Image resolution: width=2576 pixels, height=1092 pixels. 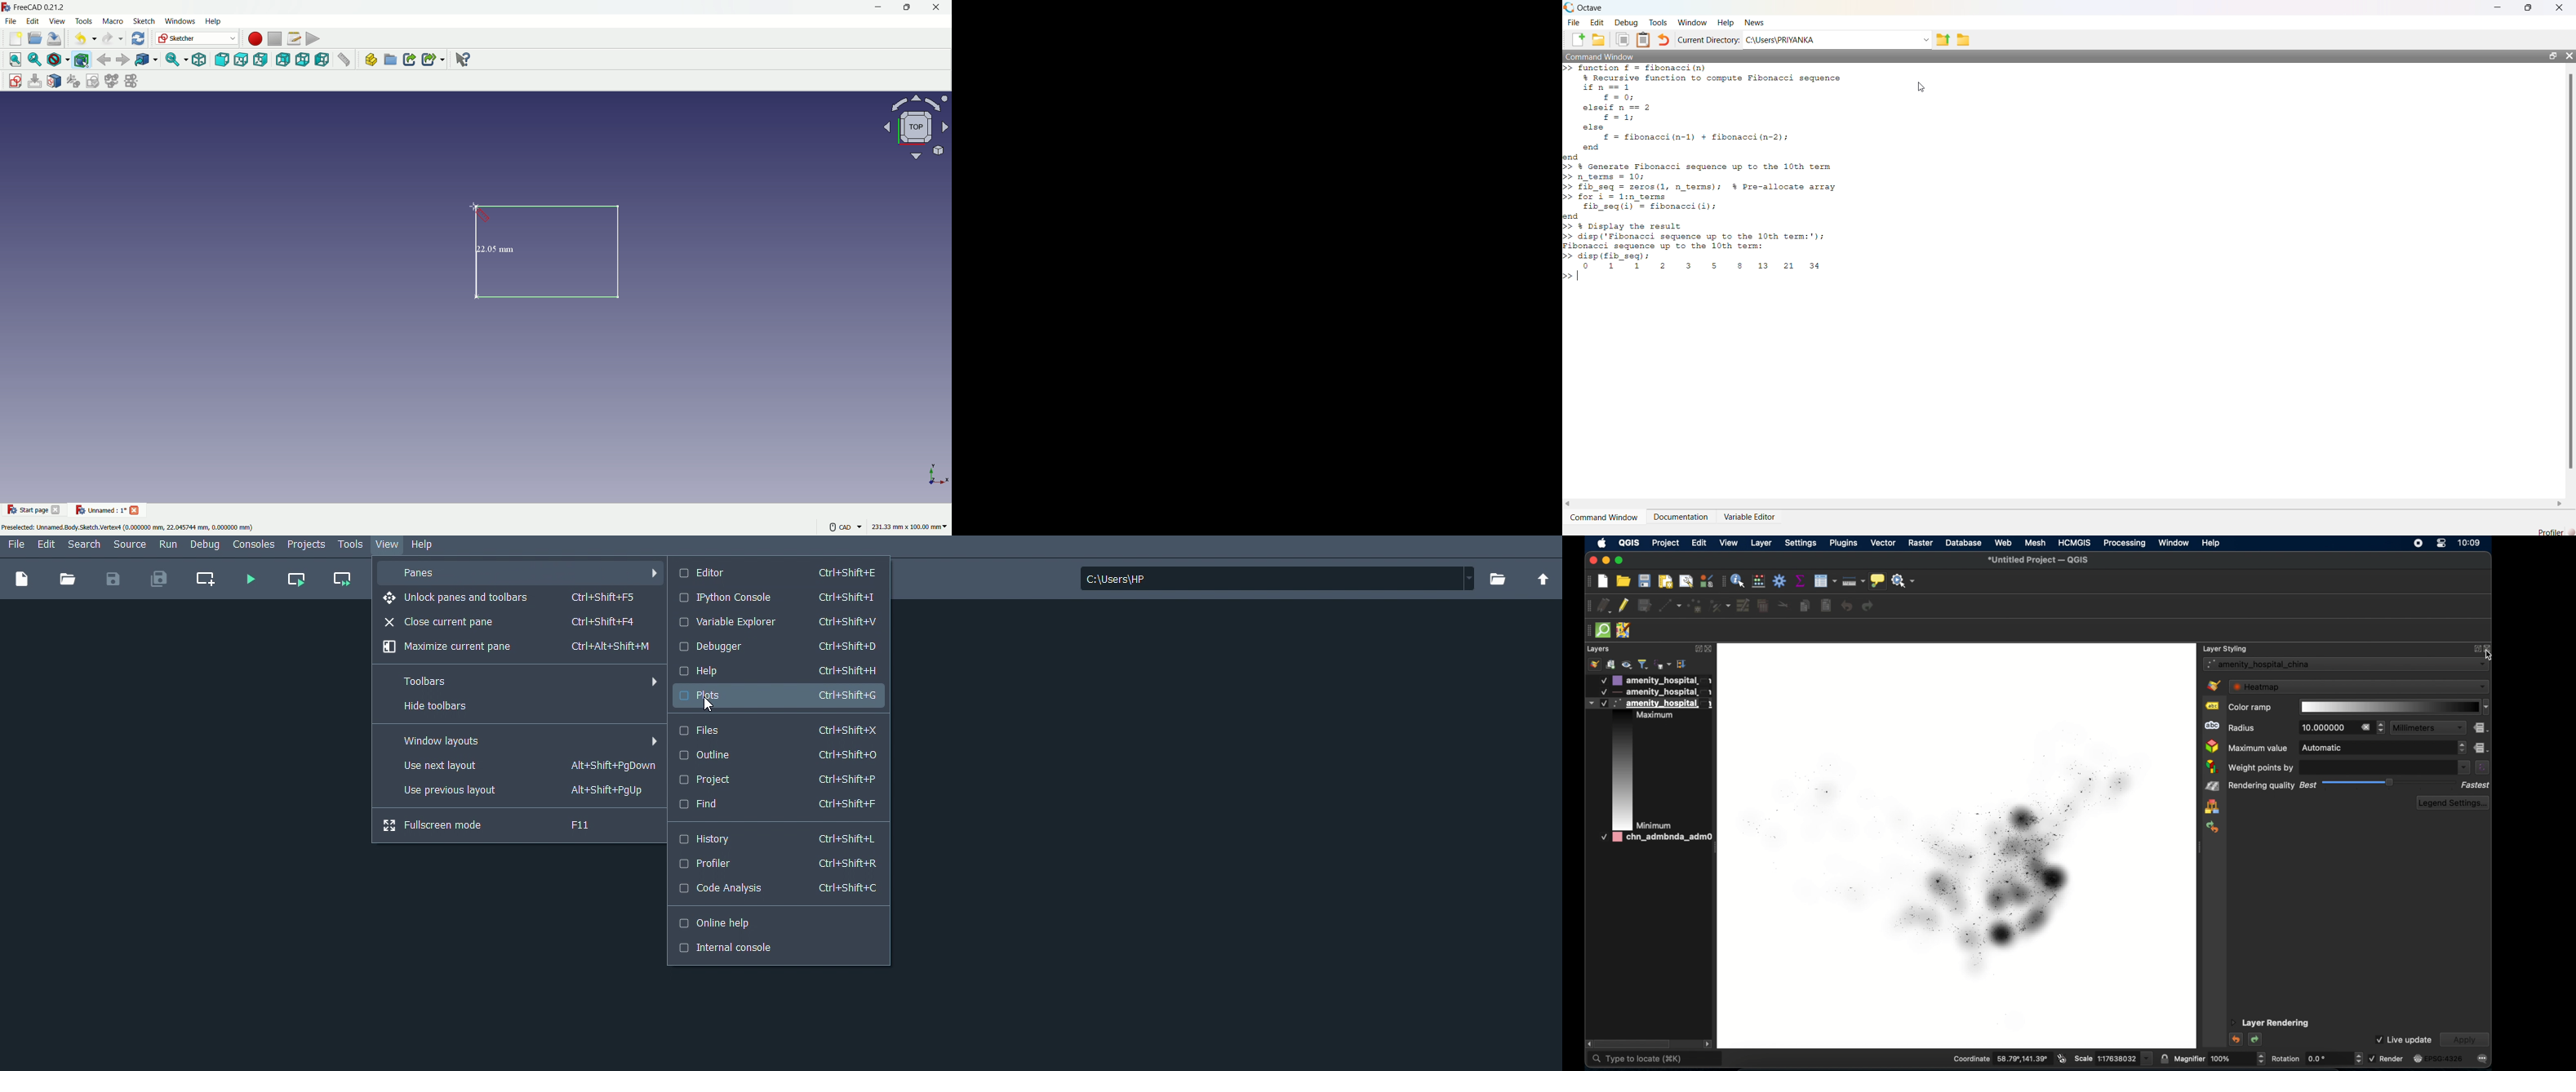 I want to click on add, so click(x=1578, y=40).